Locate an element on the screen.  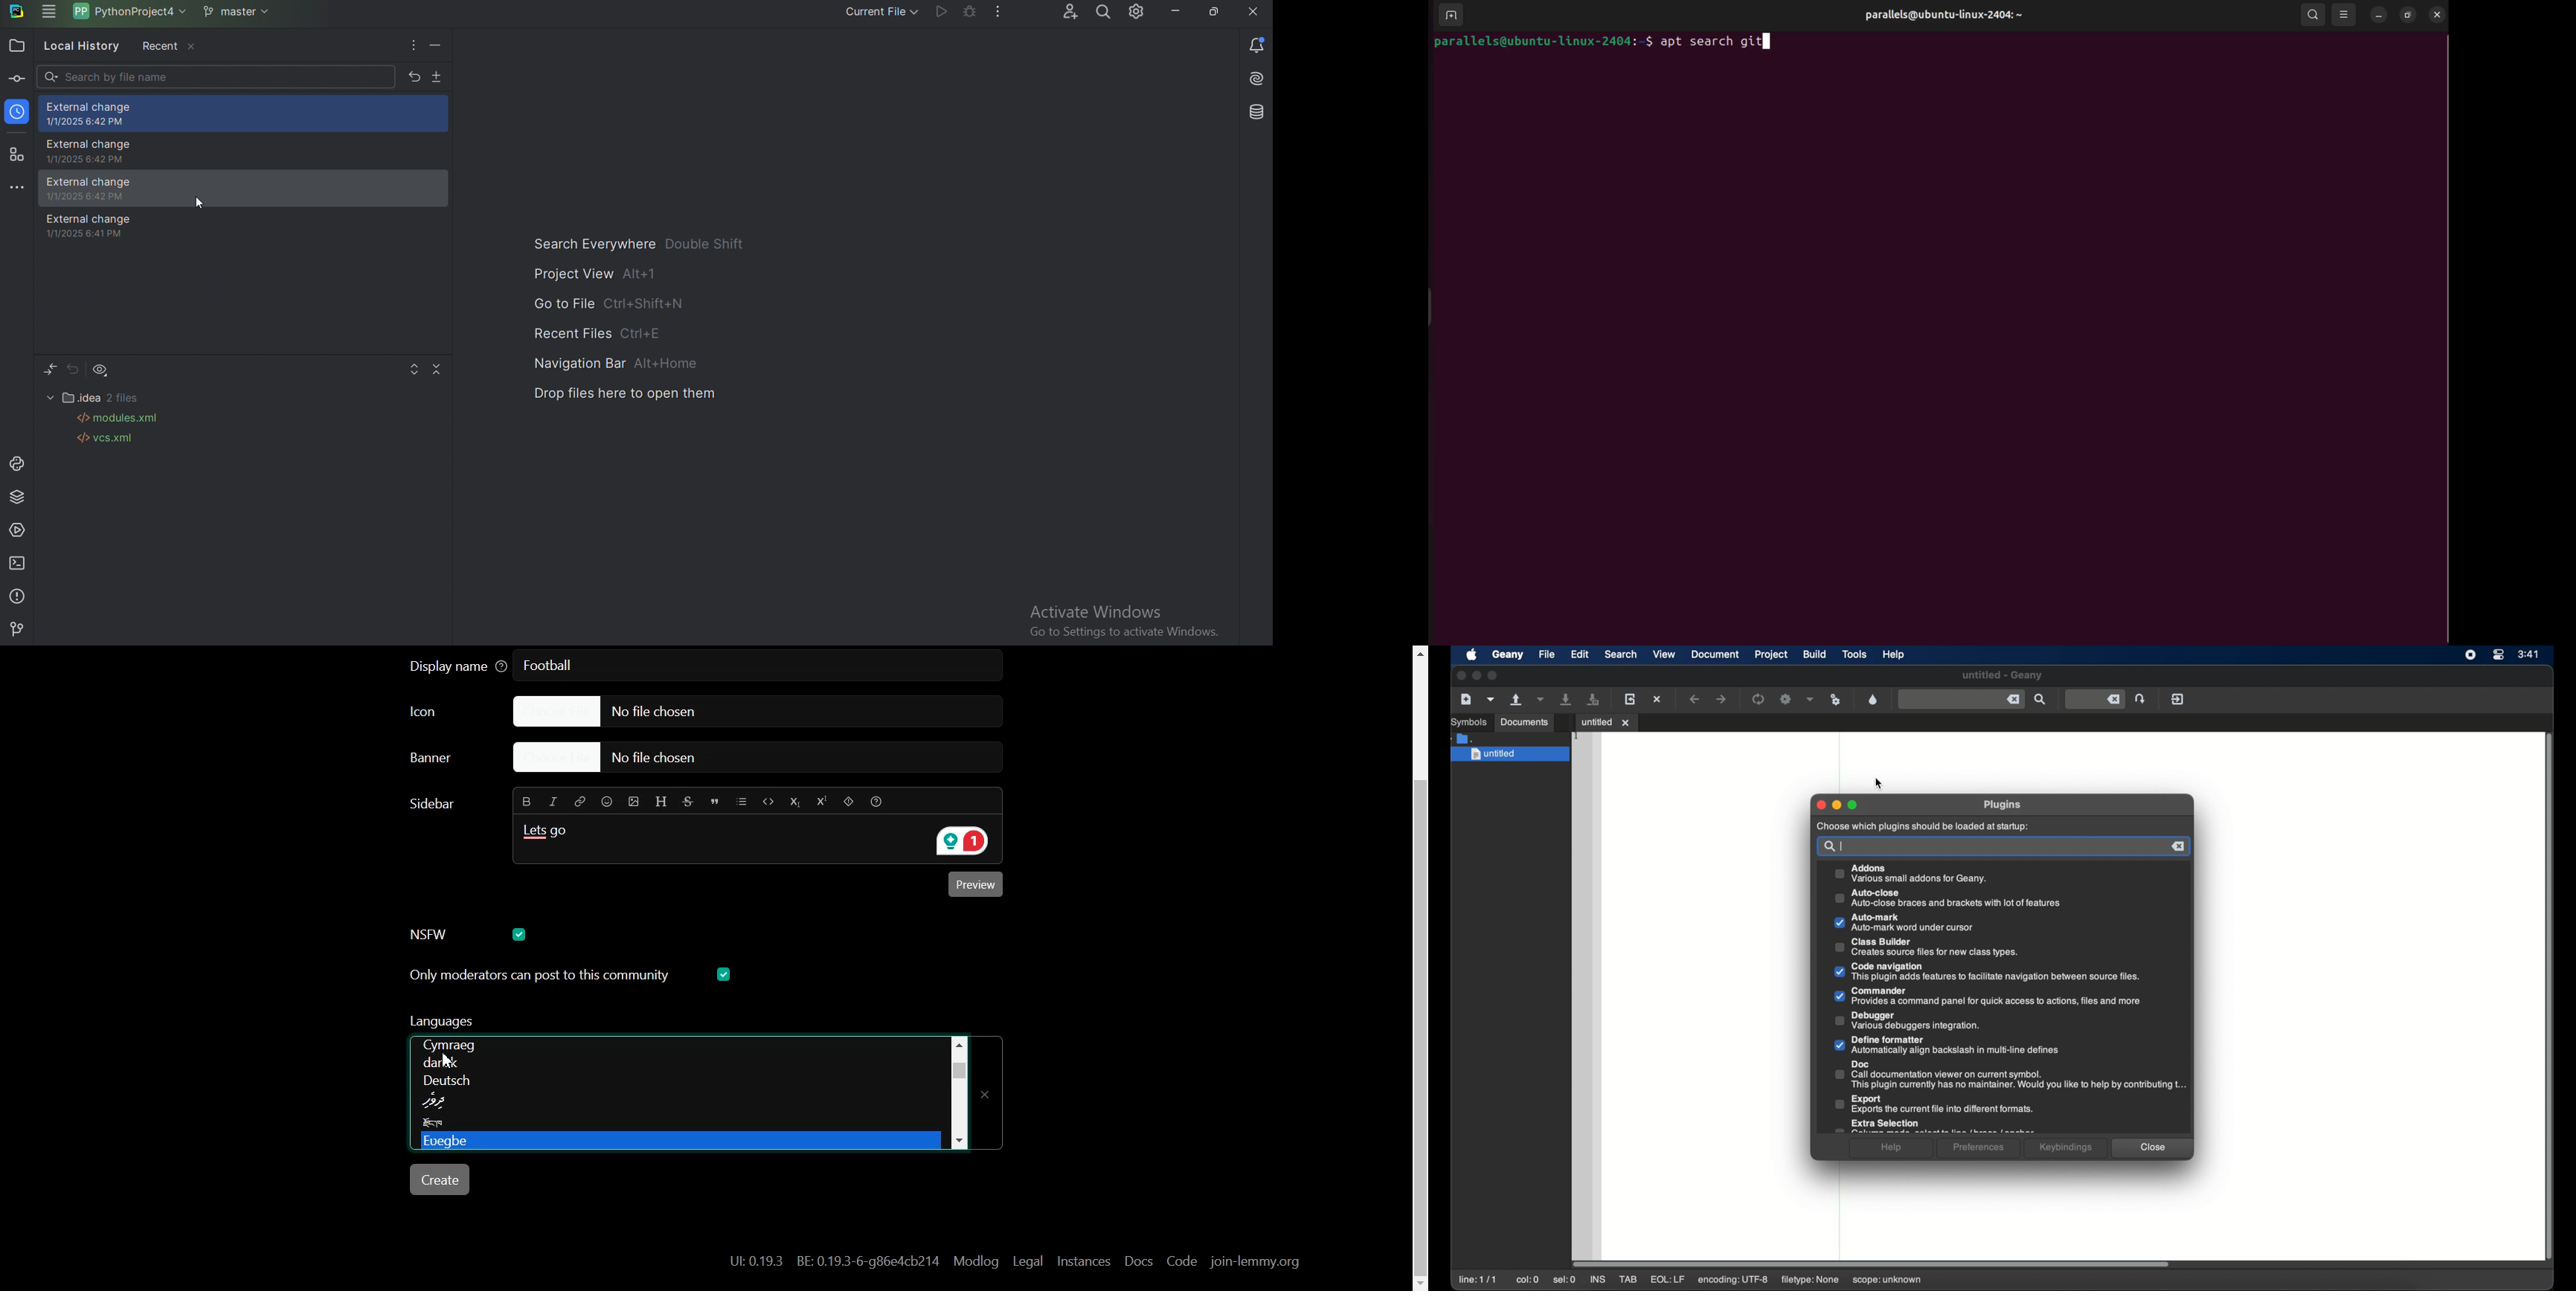
Language is located at coordinates (677, 1124).